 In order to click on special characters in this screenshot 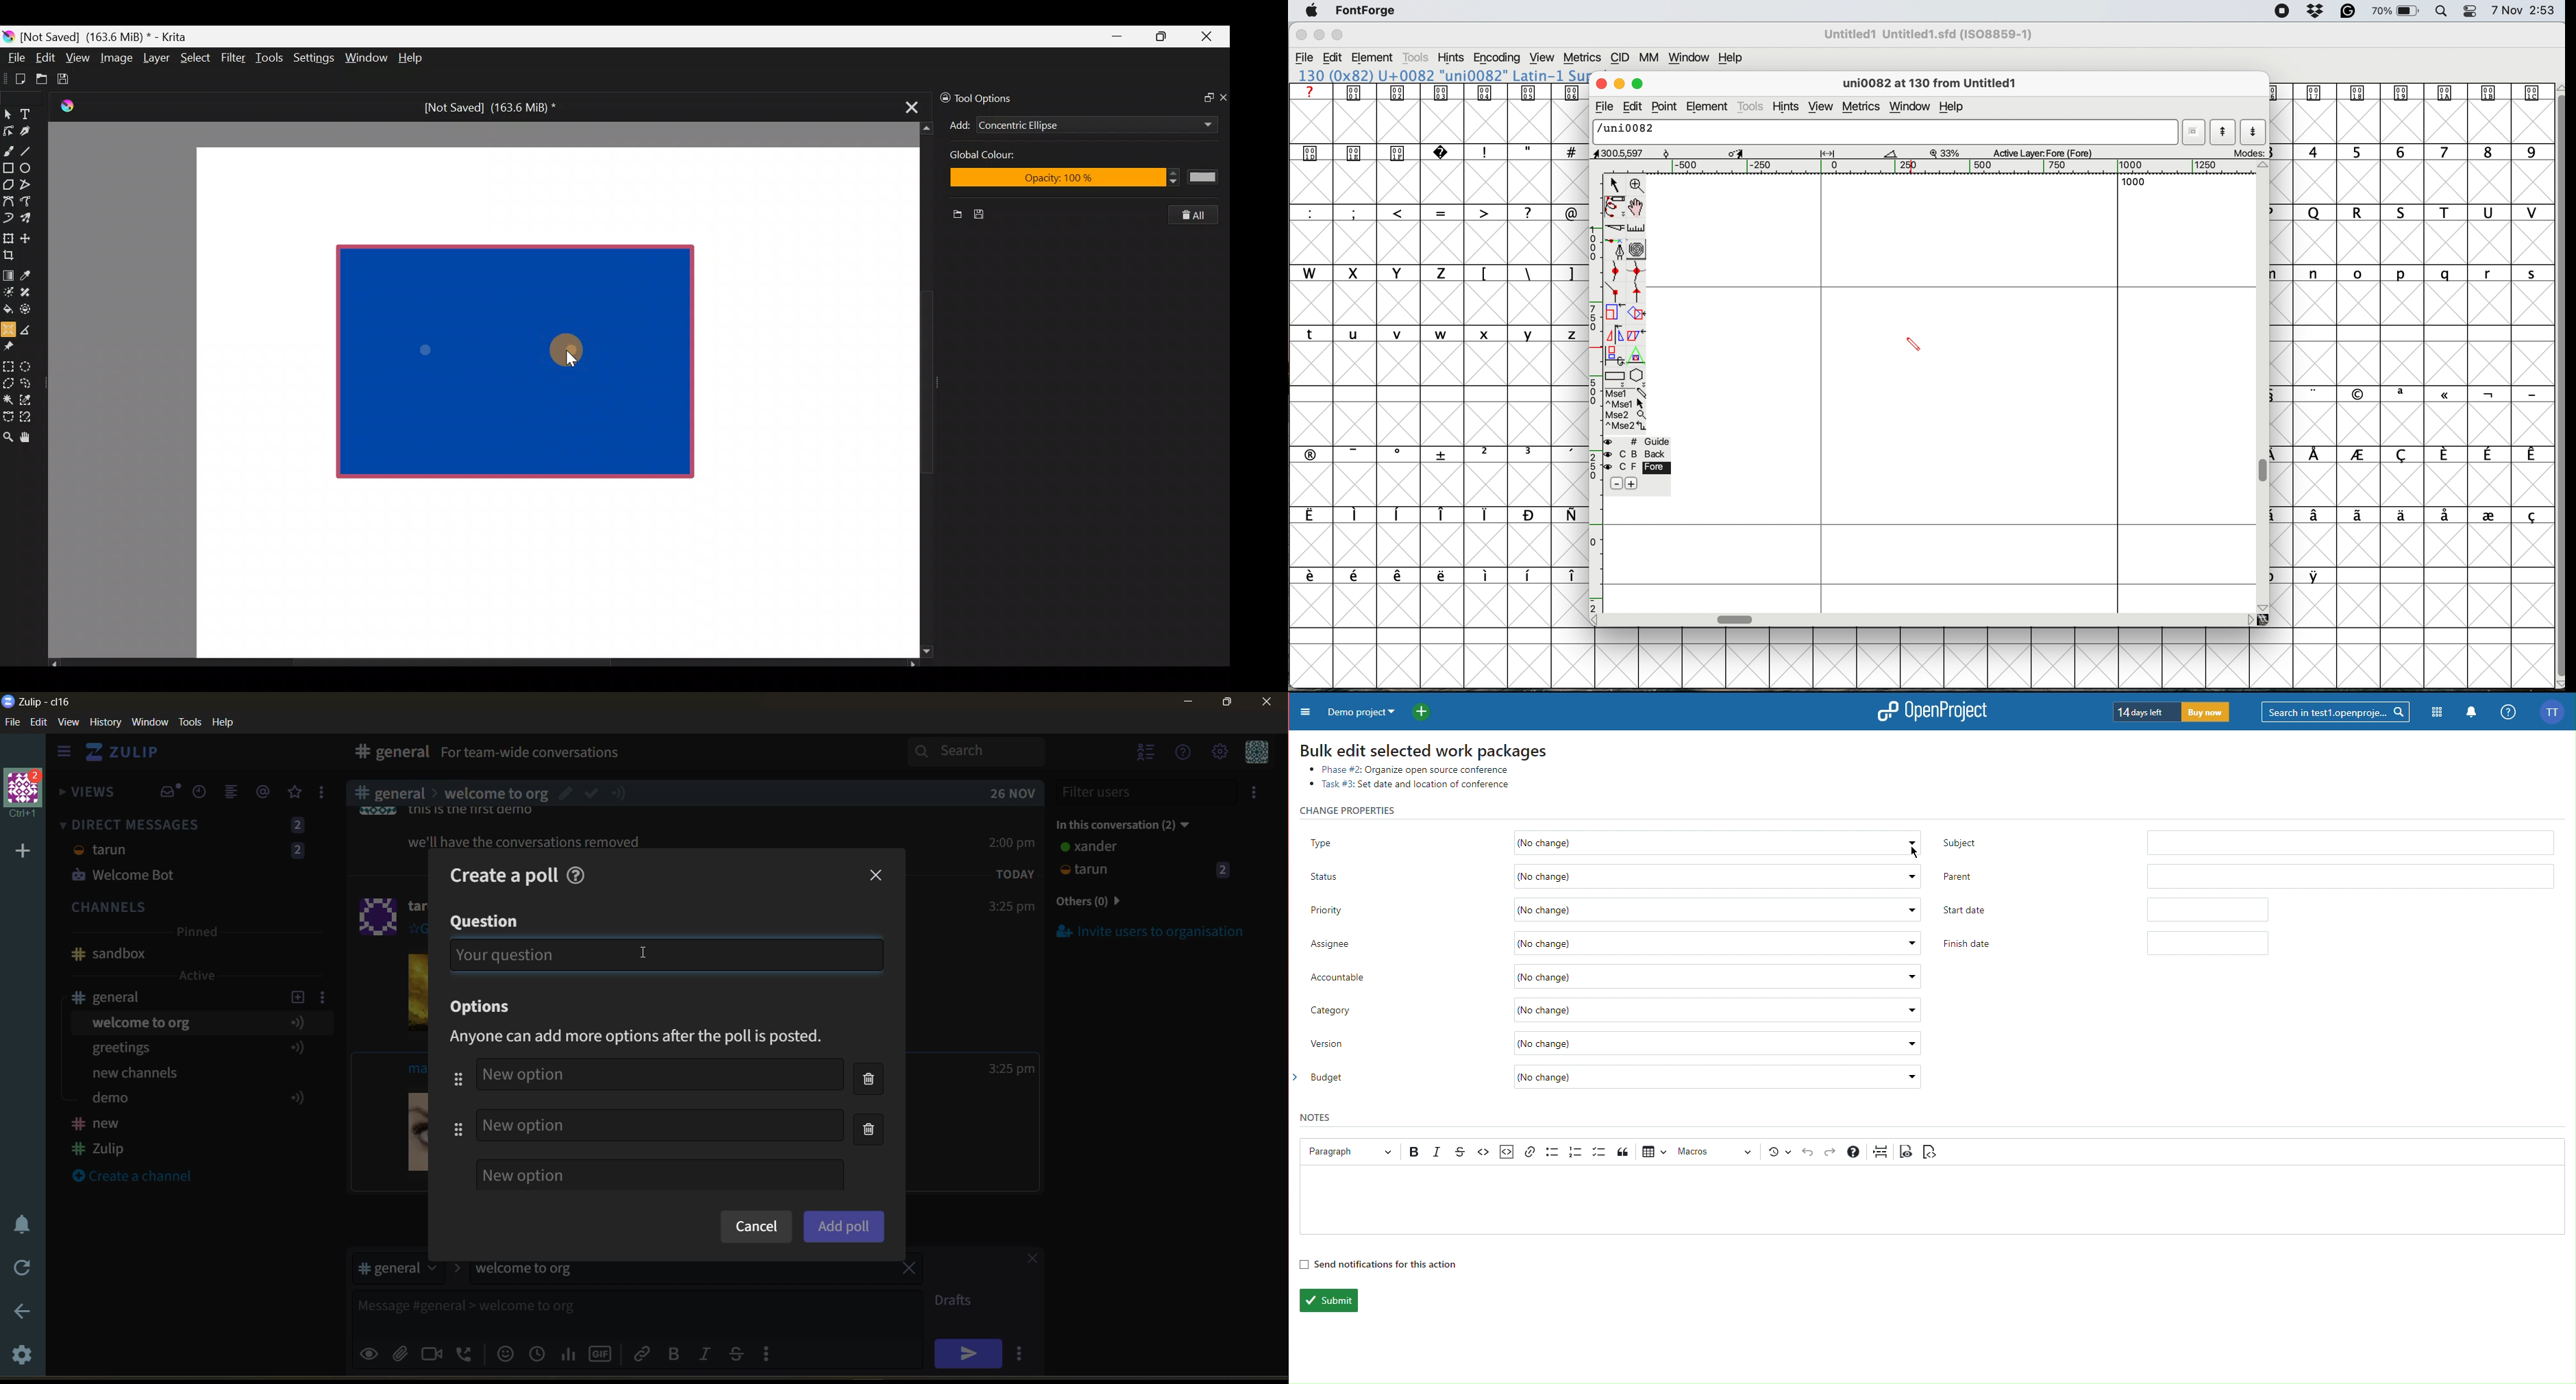, I will do `click(1432, 455)`.